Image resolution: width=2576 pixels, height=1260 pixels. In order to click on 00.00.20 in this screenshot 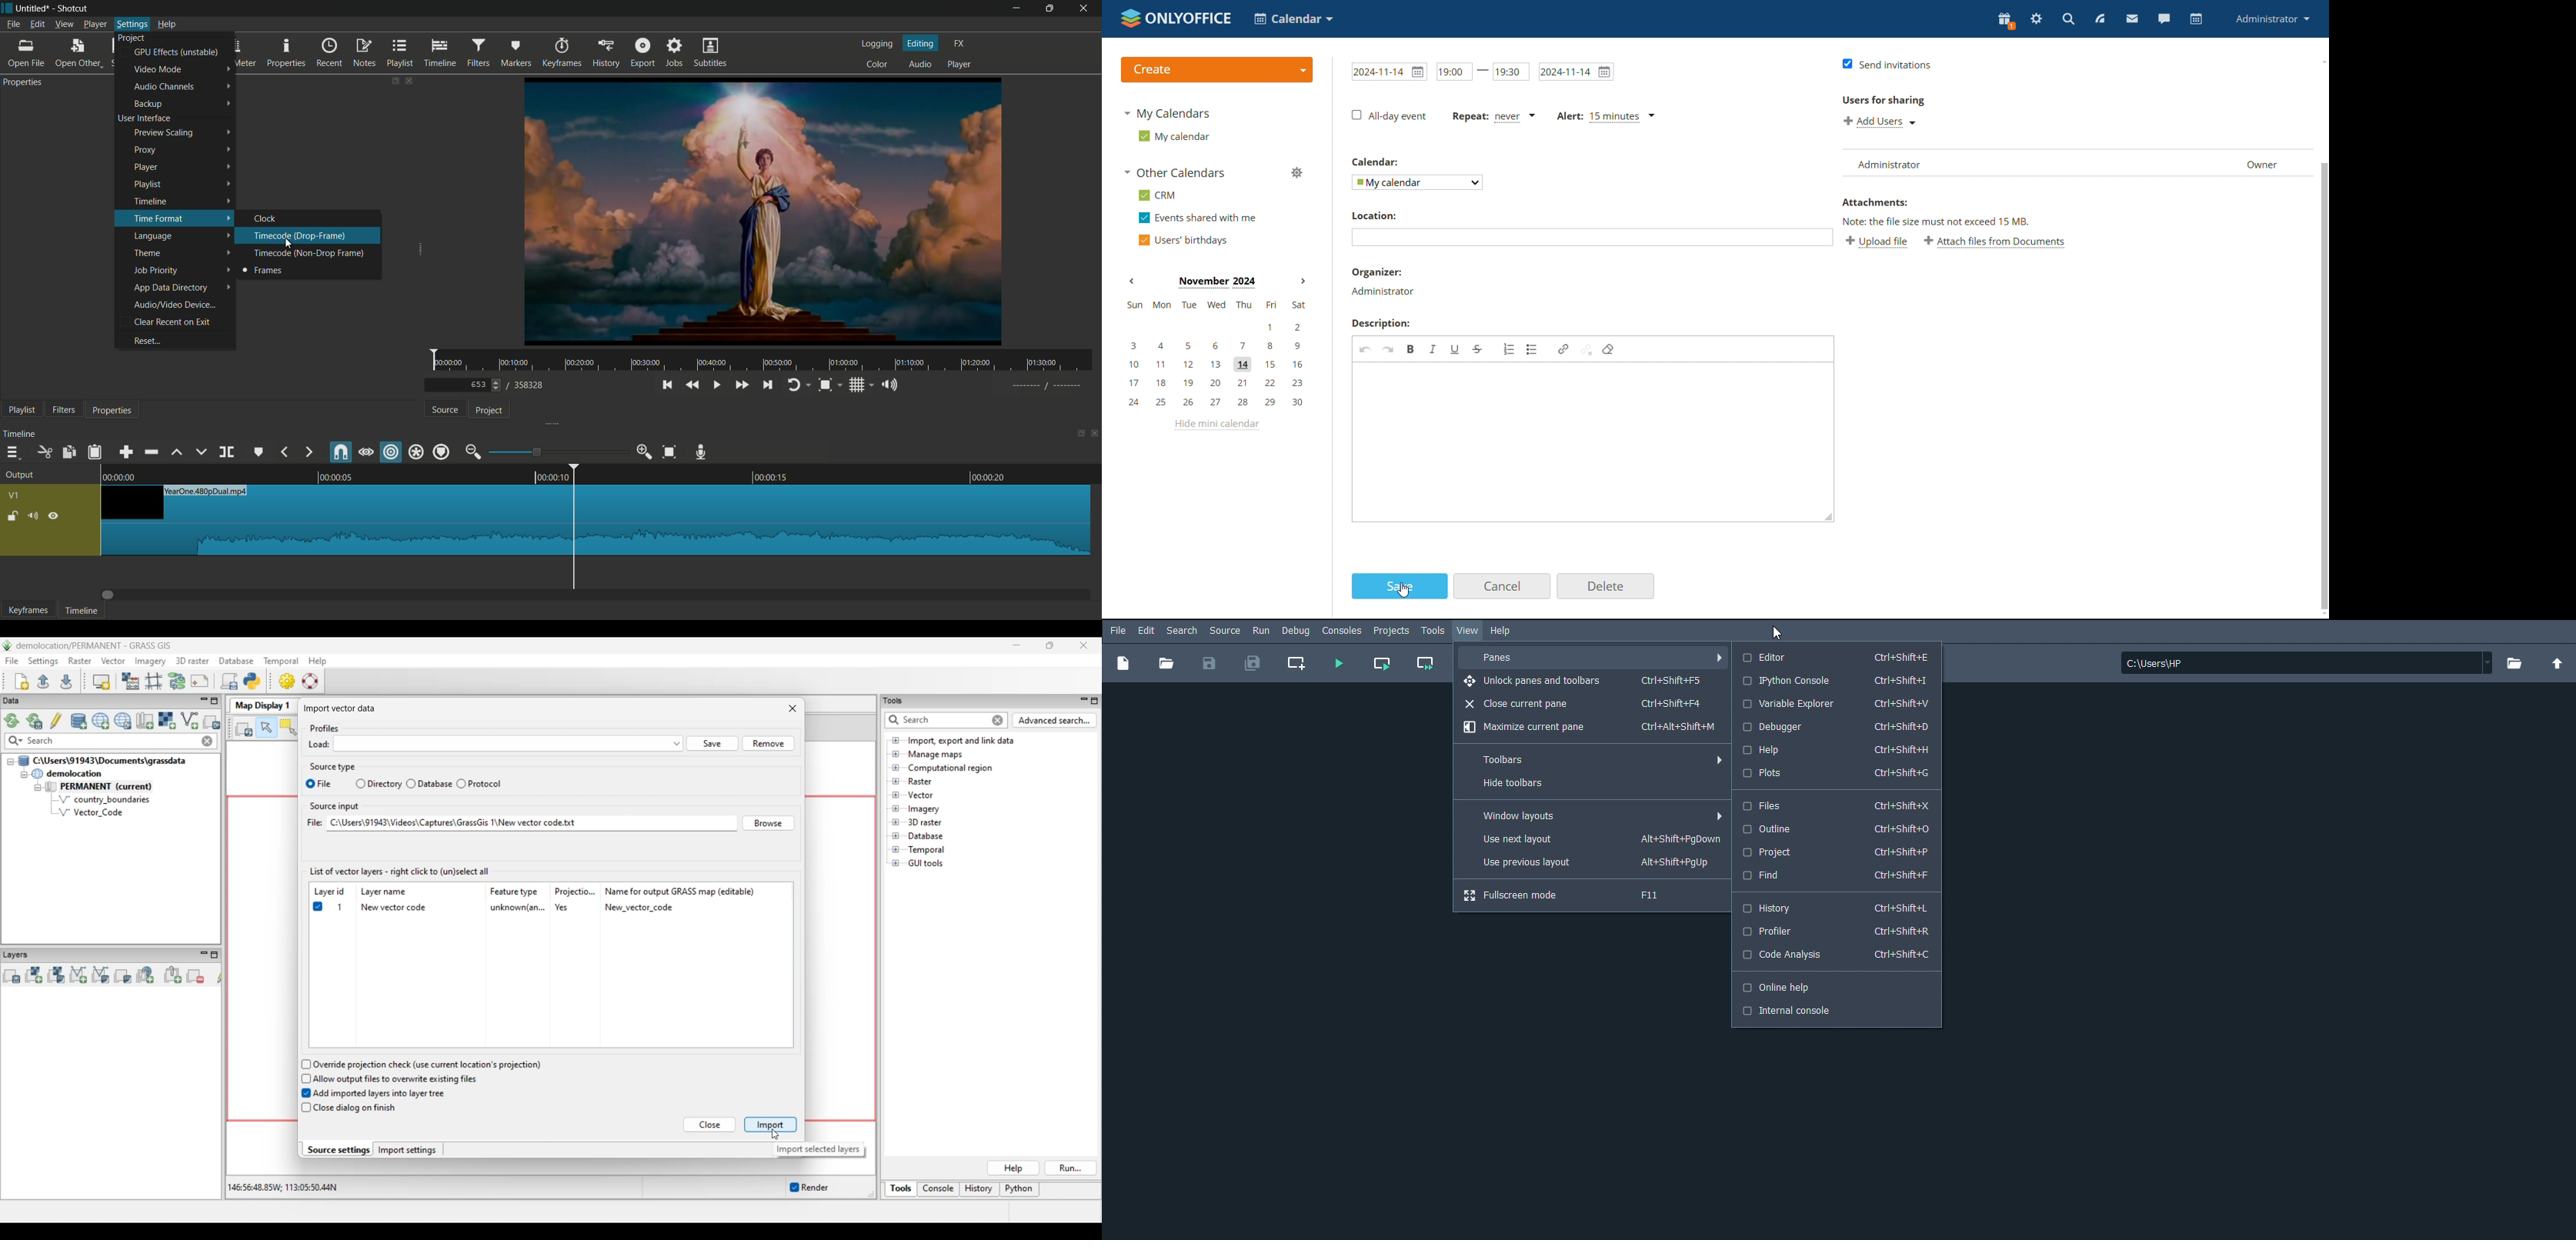, I will do `click(989, 475)`.